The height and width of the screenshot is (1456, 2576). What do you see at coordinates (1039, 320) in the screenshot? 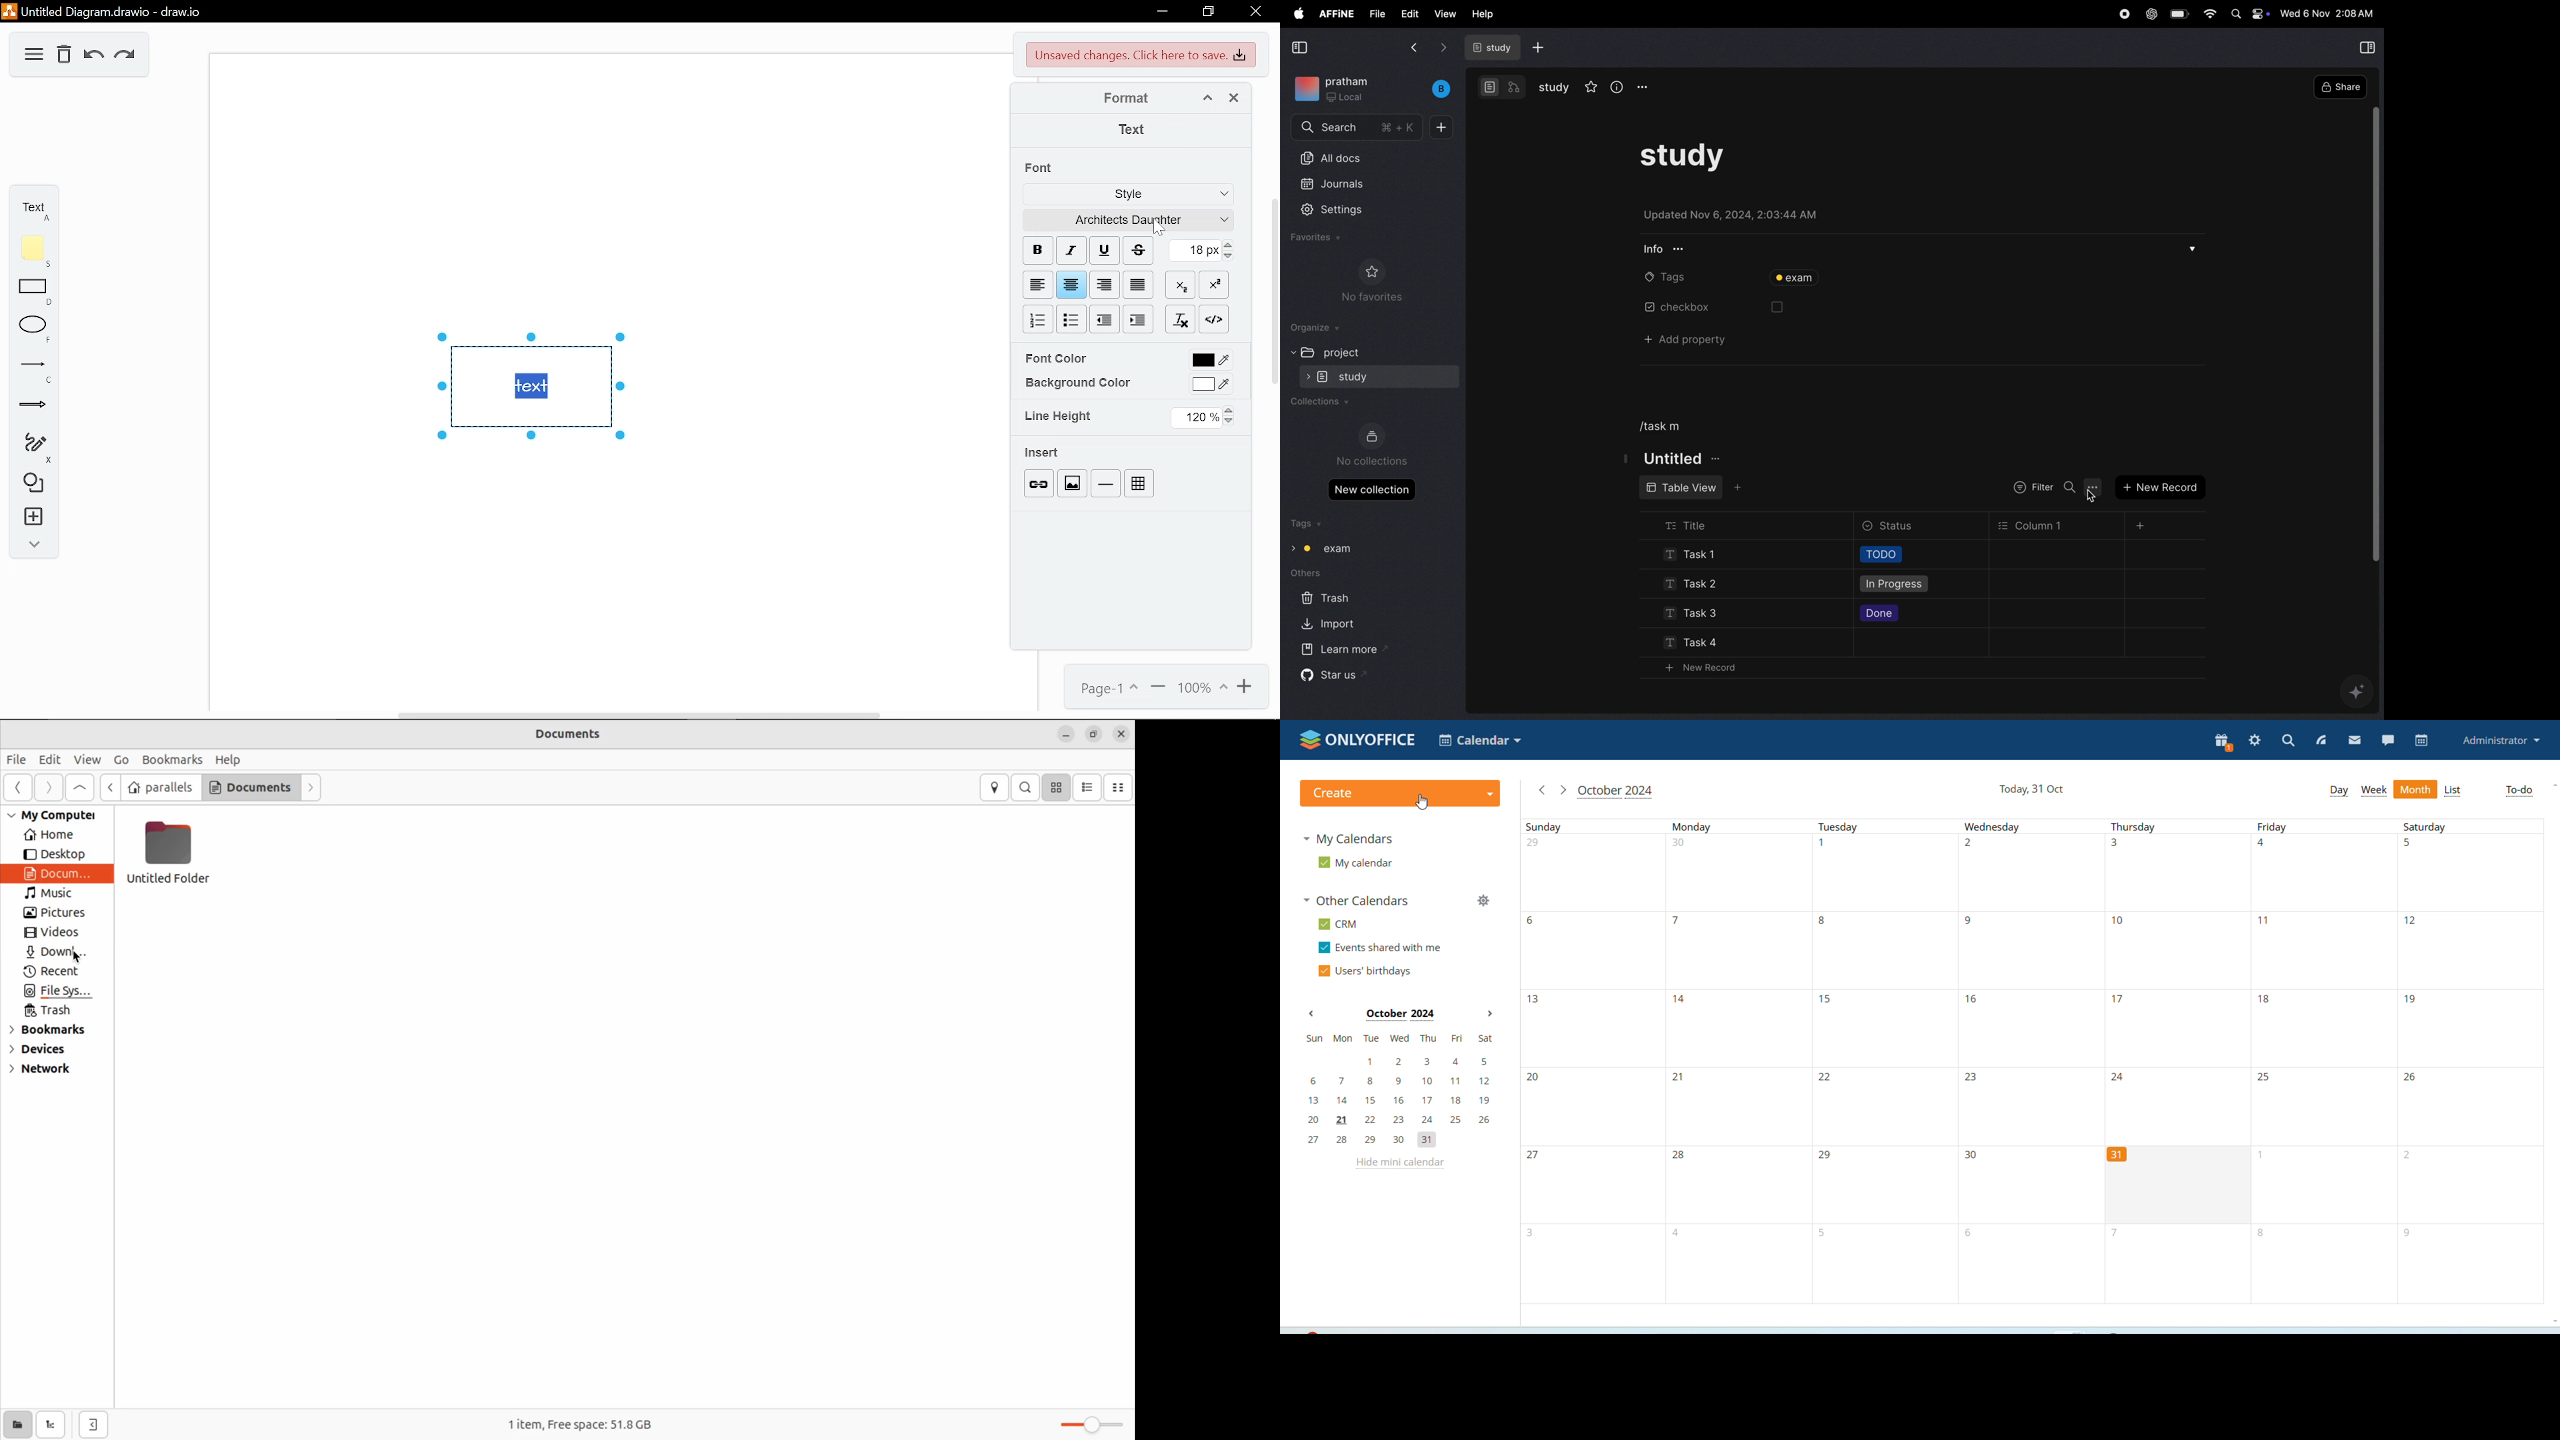
I see `numbered list` at bounding box center [1039, 320].